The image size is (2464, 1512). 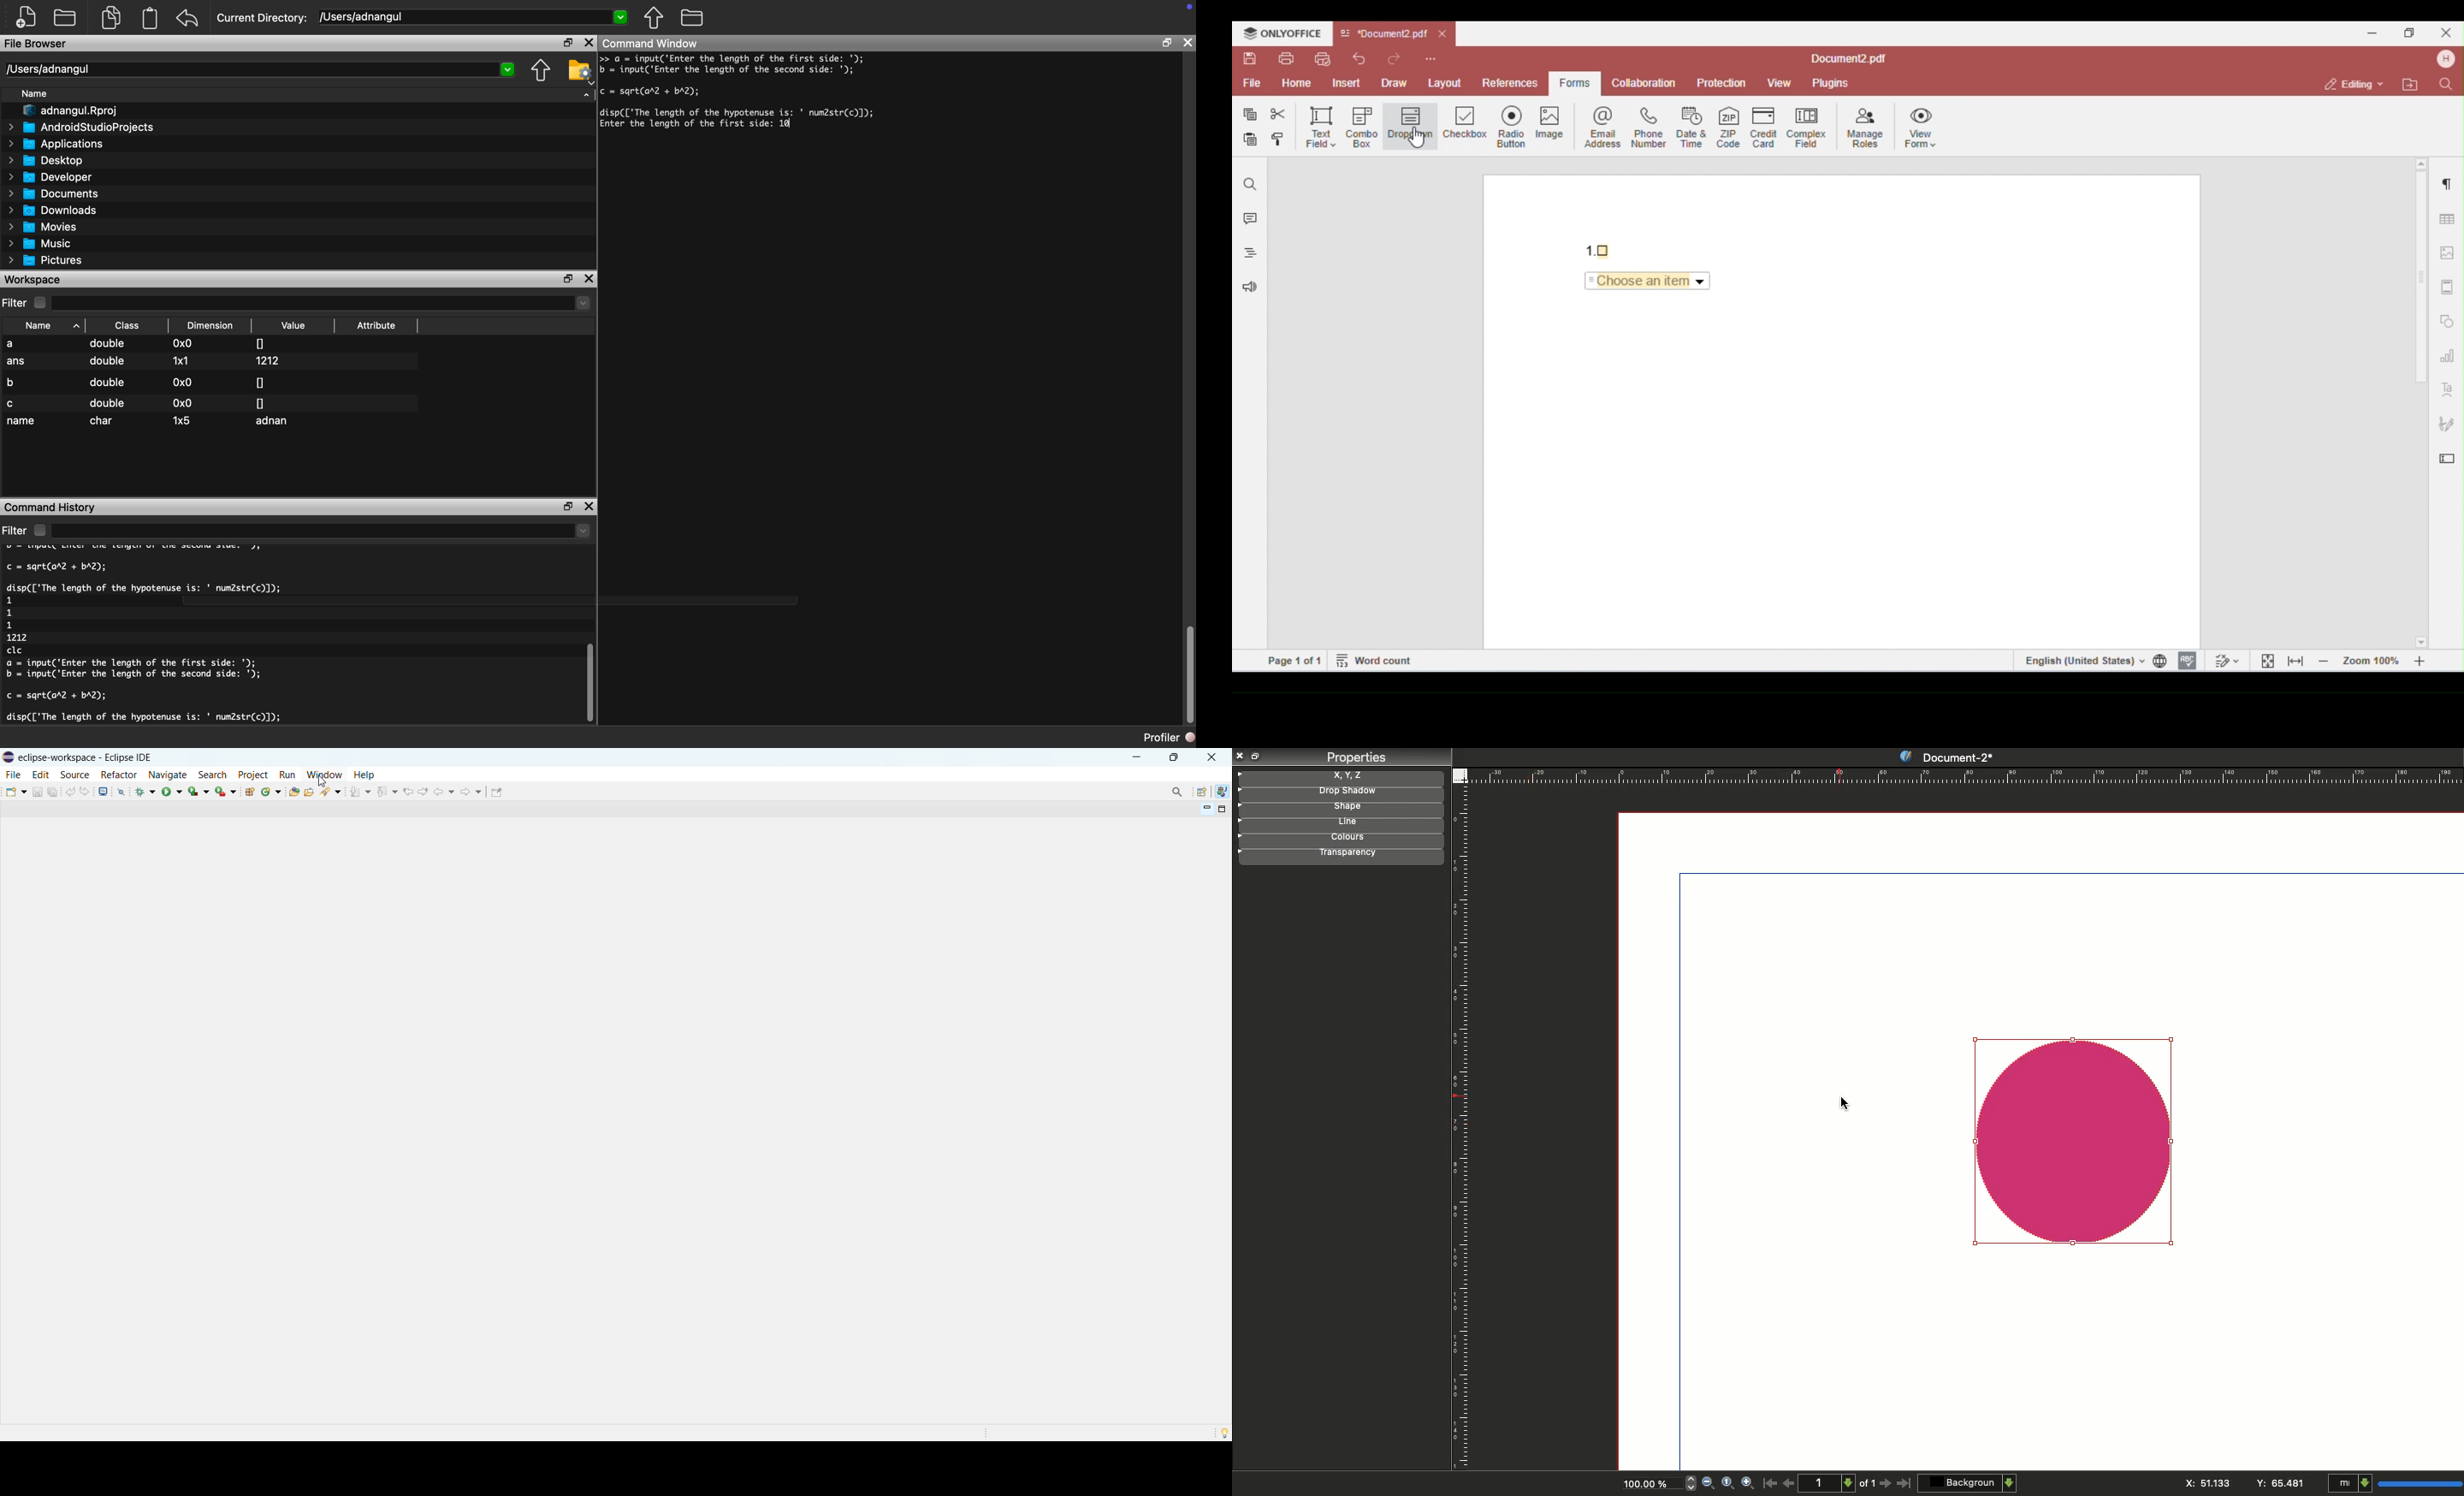 I want to click on edit, so click(x=41, y=774).